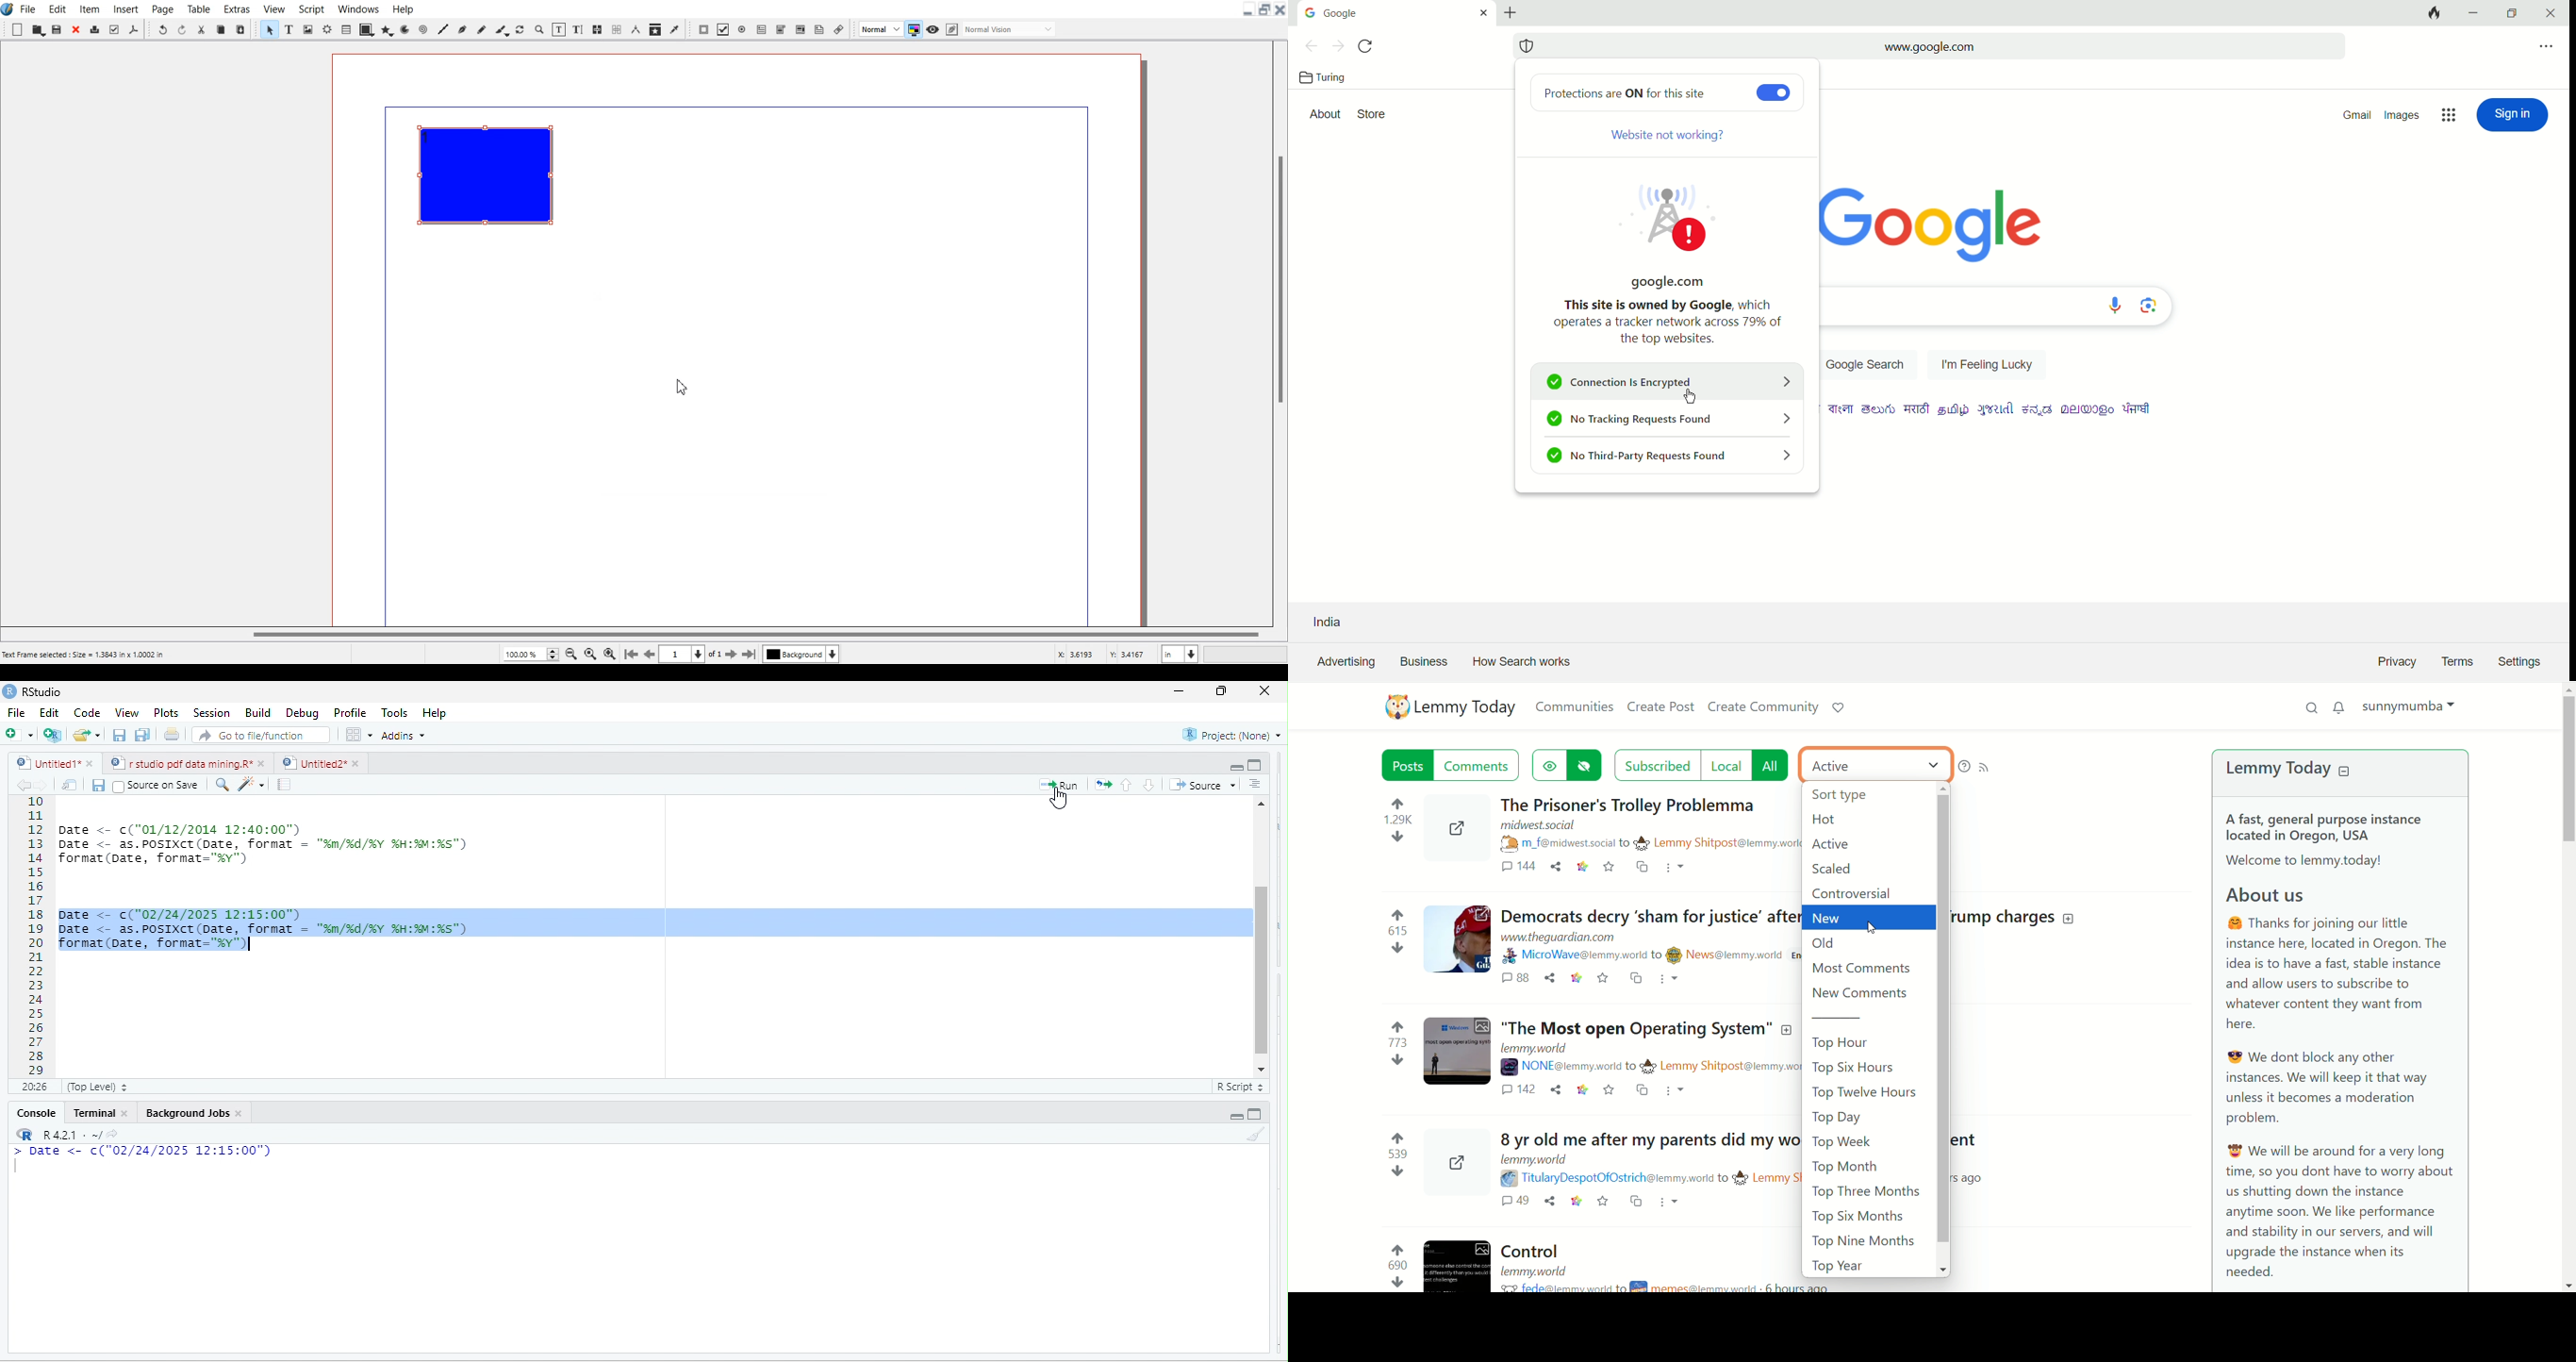 The height and width of the screenshot is (1372, 2576). I want to click on top day, so click(1836, 1118).